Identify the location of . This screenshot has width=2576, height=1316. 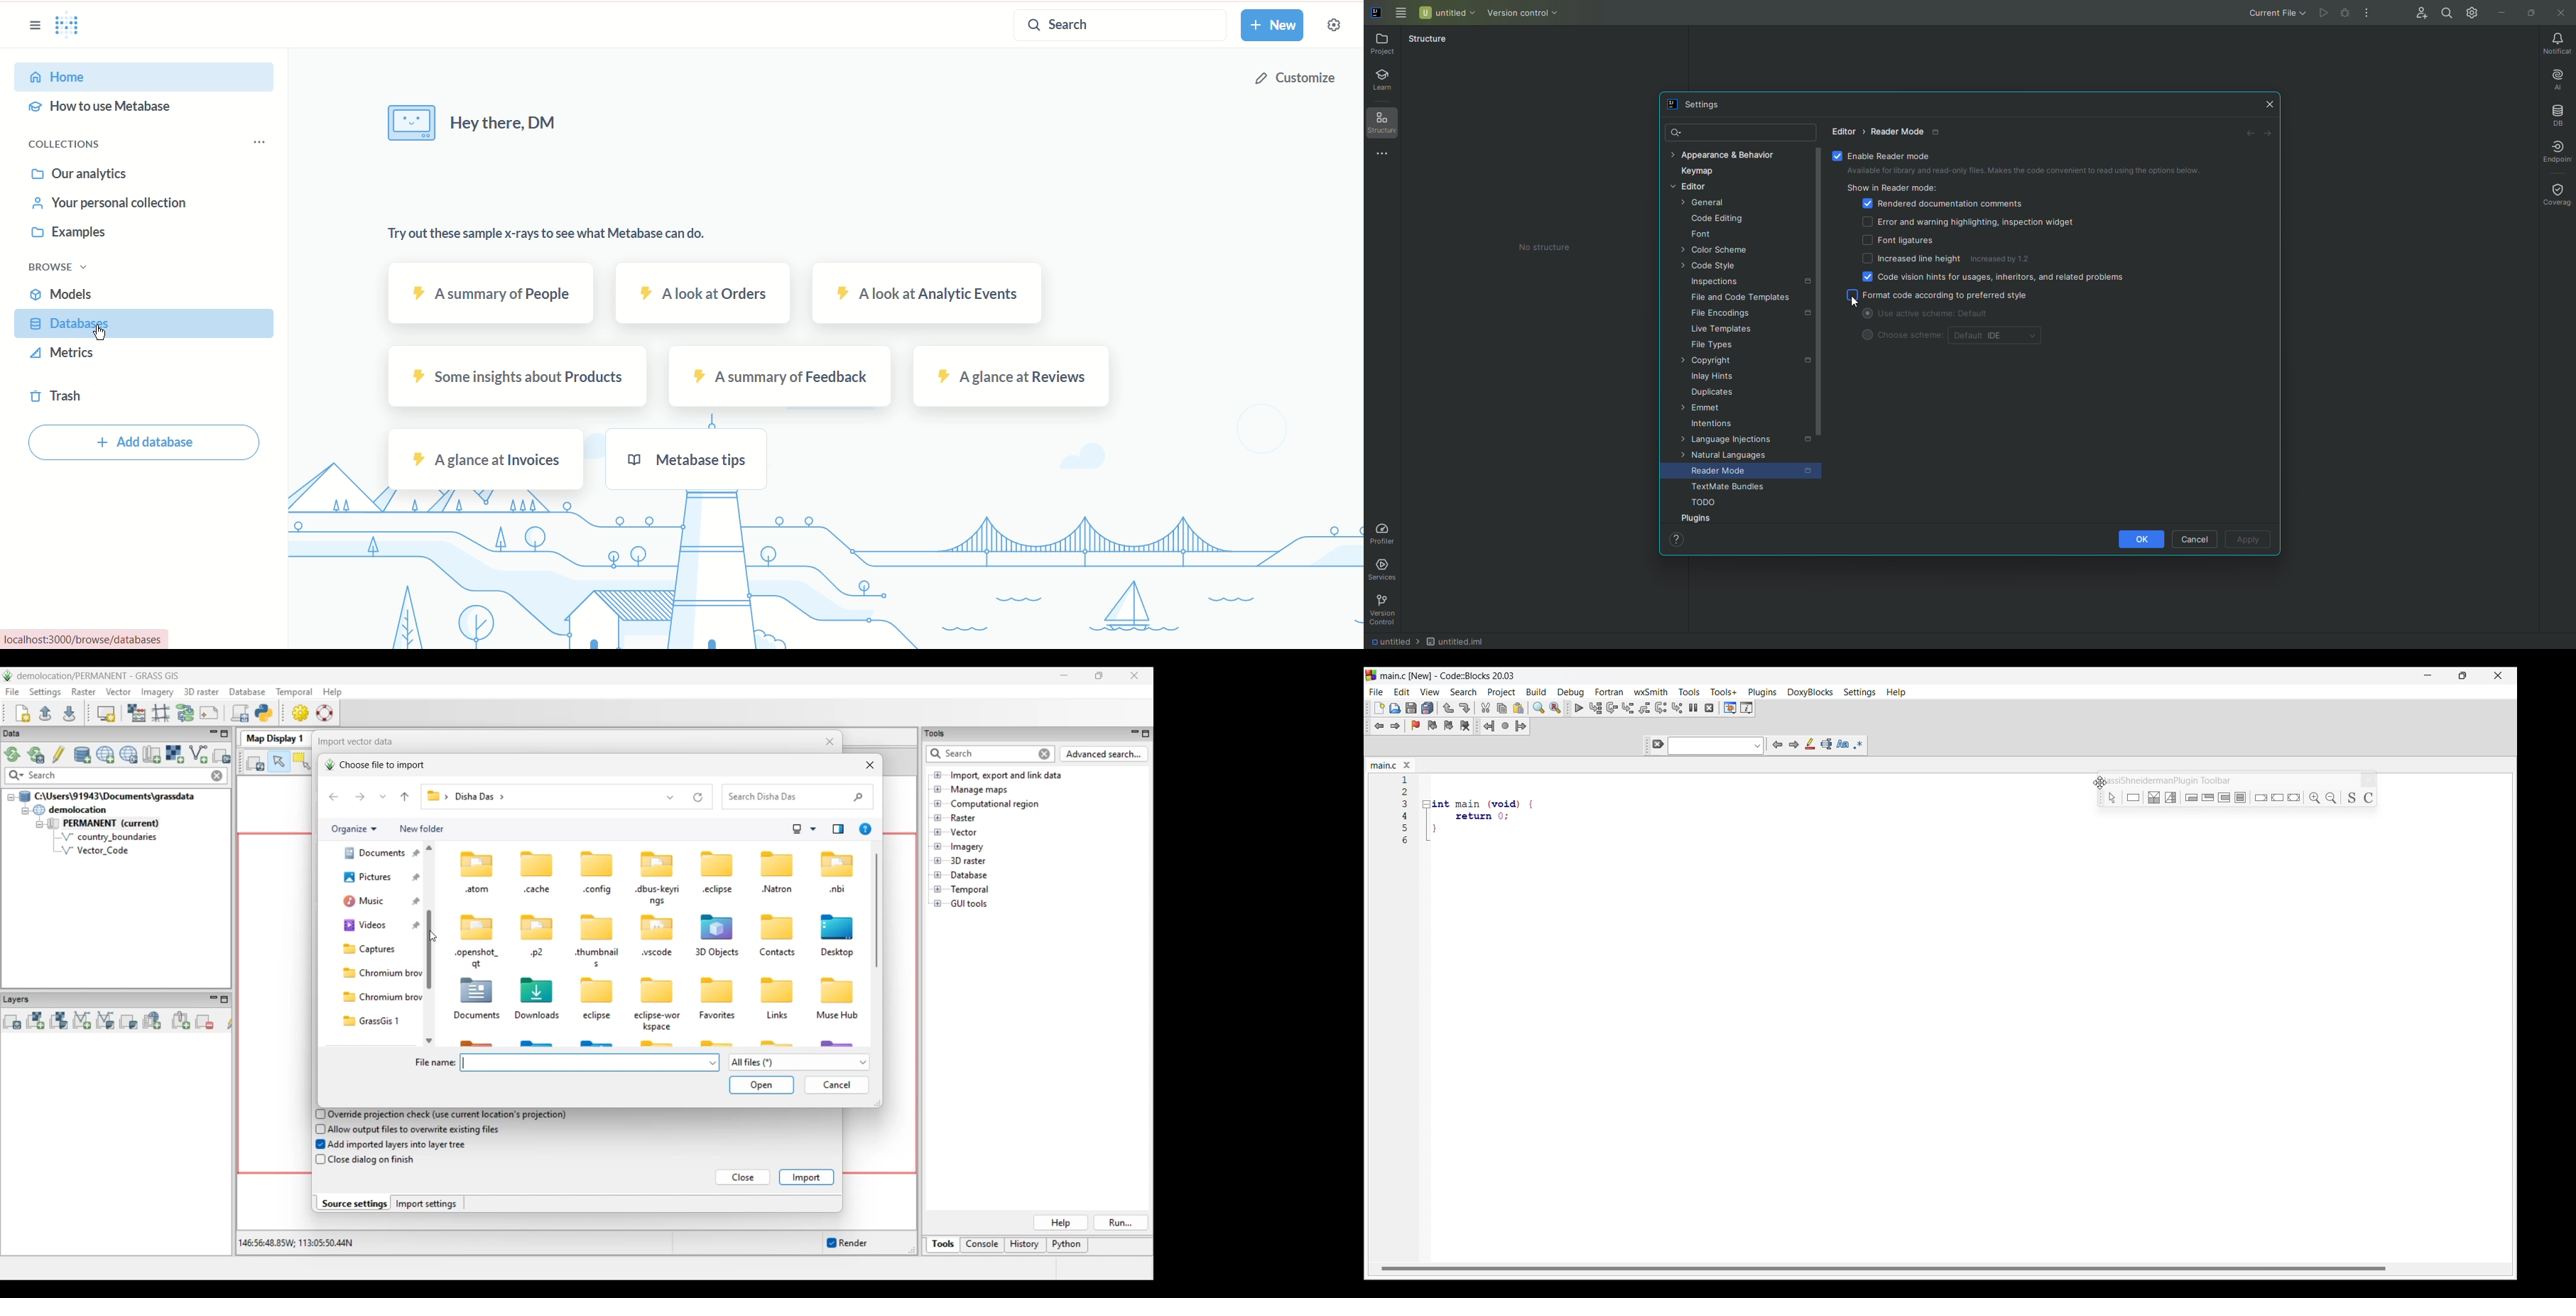
(2296, 796).